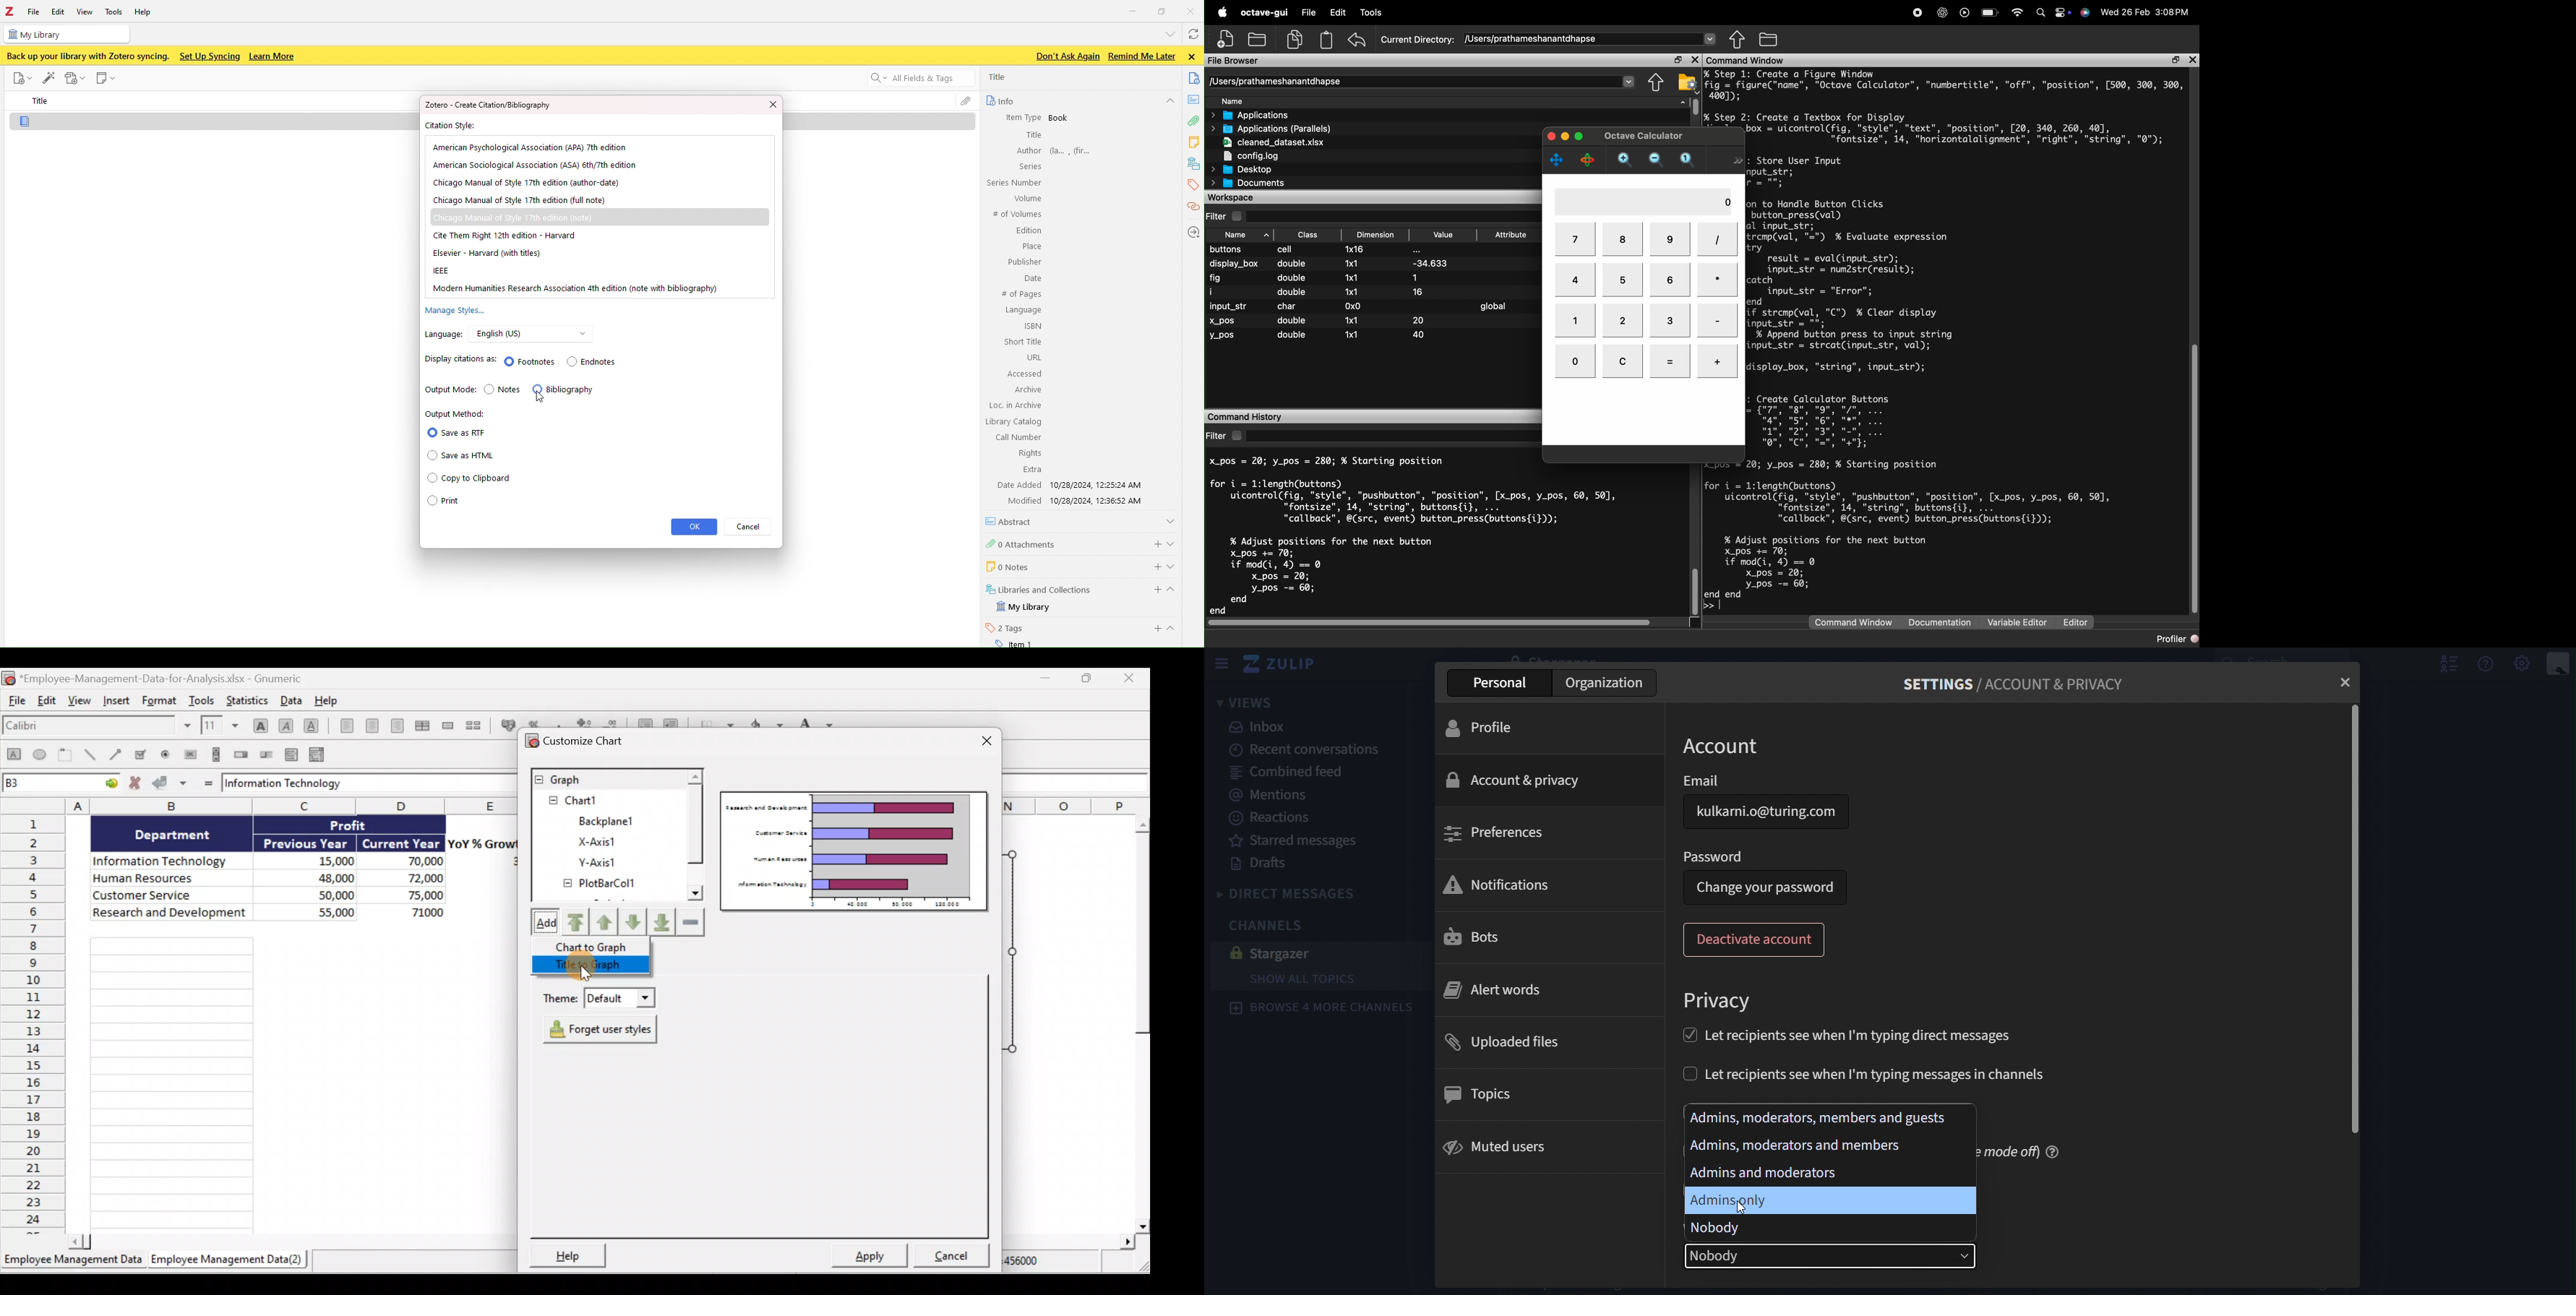 This screenshot has height=1316, width=2576. What do you see at coordinates (1245, 703) in the screenshot?
I see `views` at bounding box center [1245, 703].